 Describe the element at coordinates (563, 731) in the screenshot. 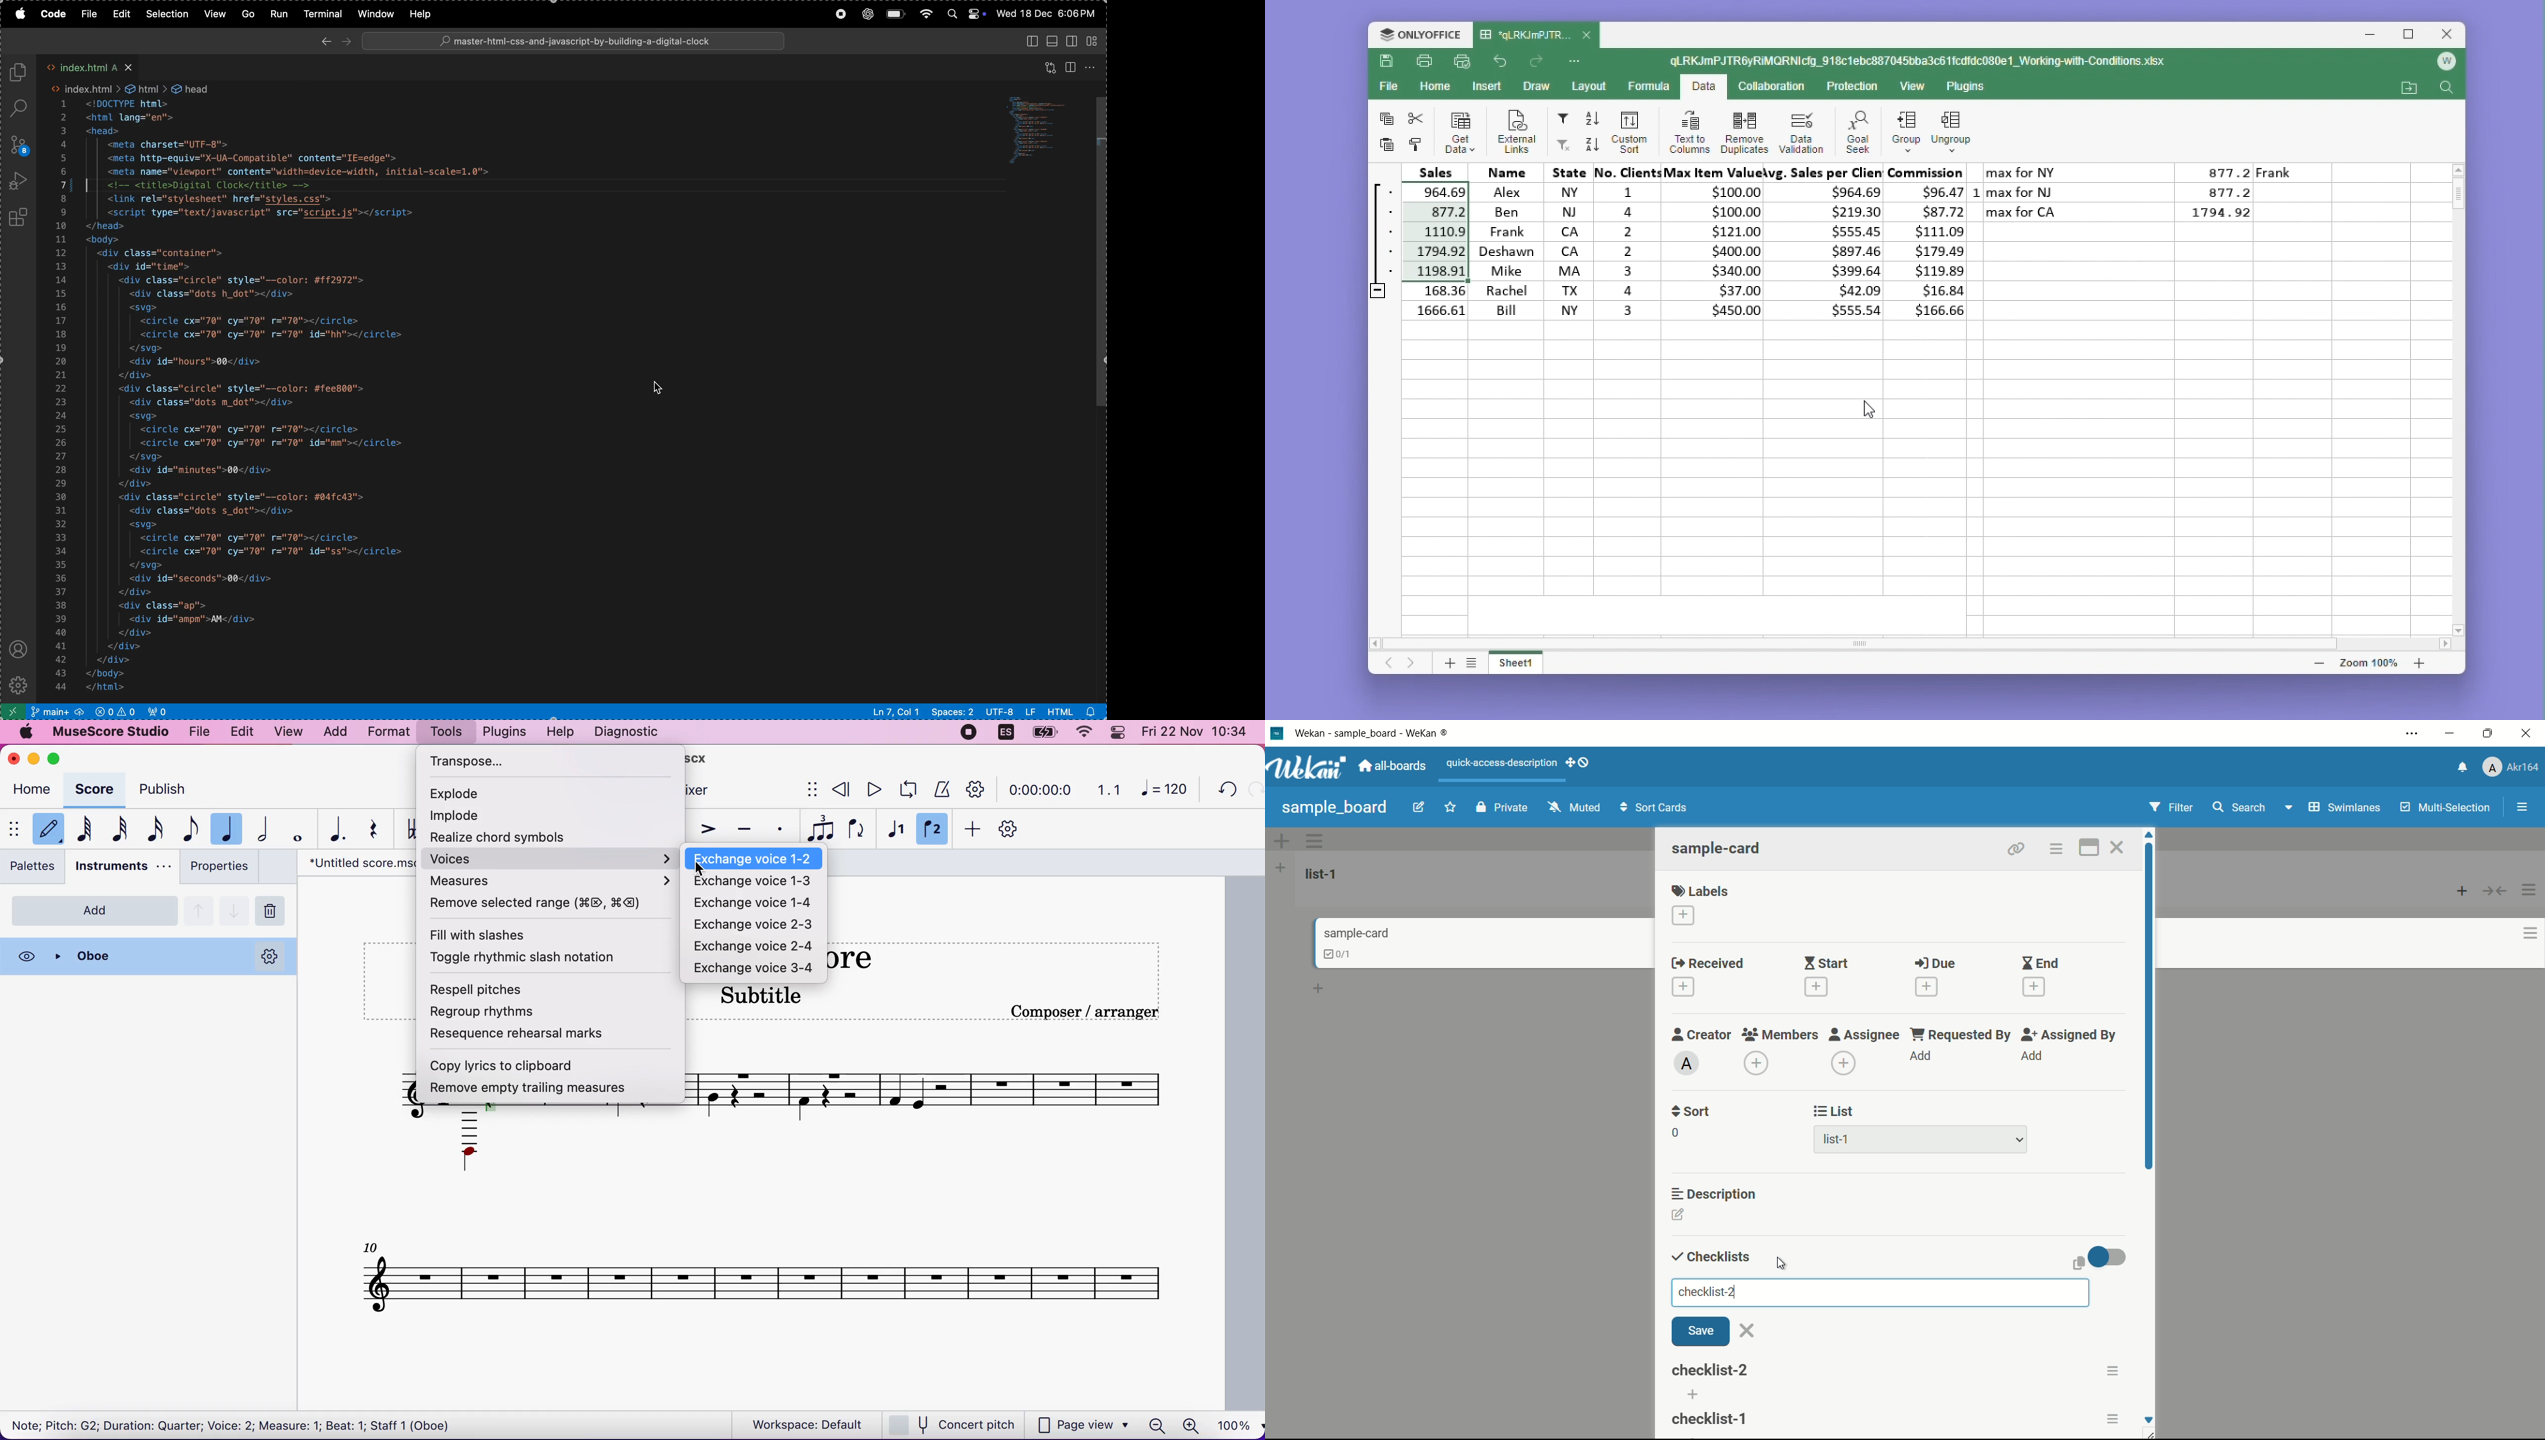

I see `help` at that location.